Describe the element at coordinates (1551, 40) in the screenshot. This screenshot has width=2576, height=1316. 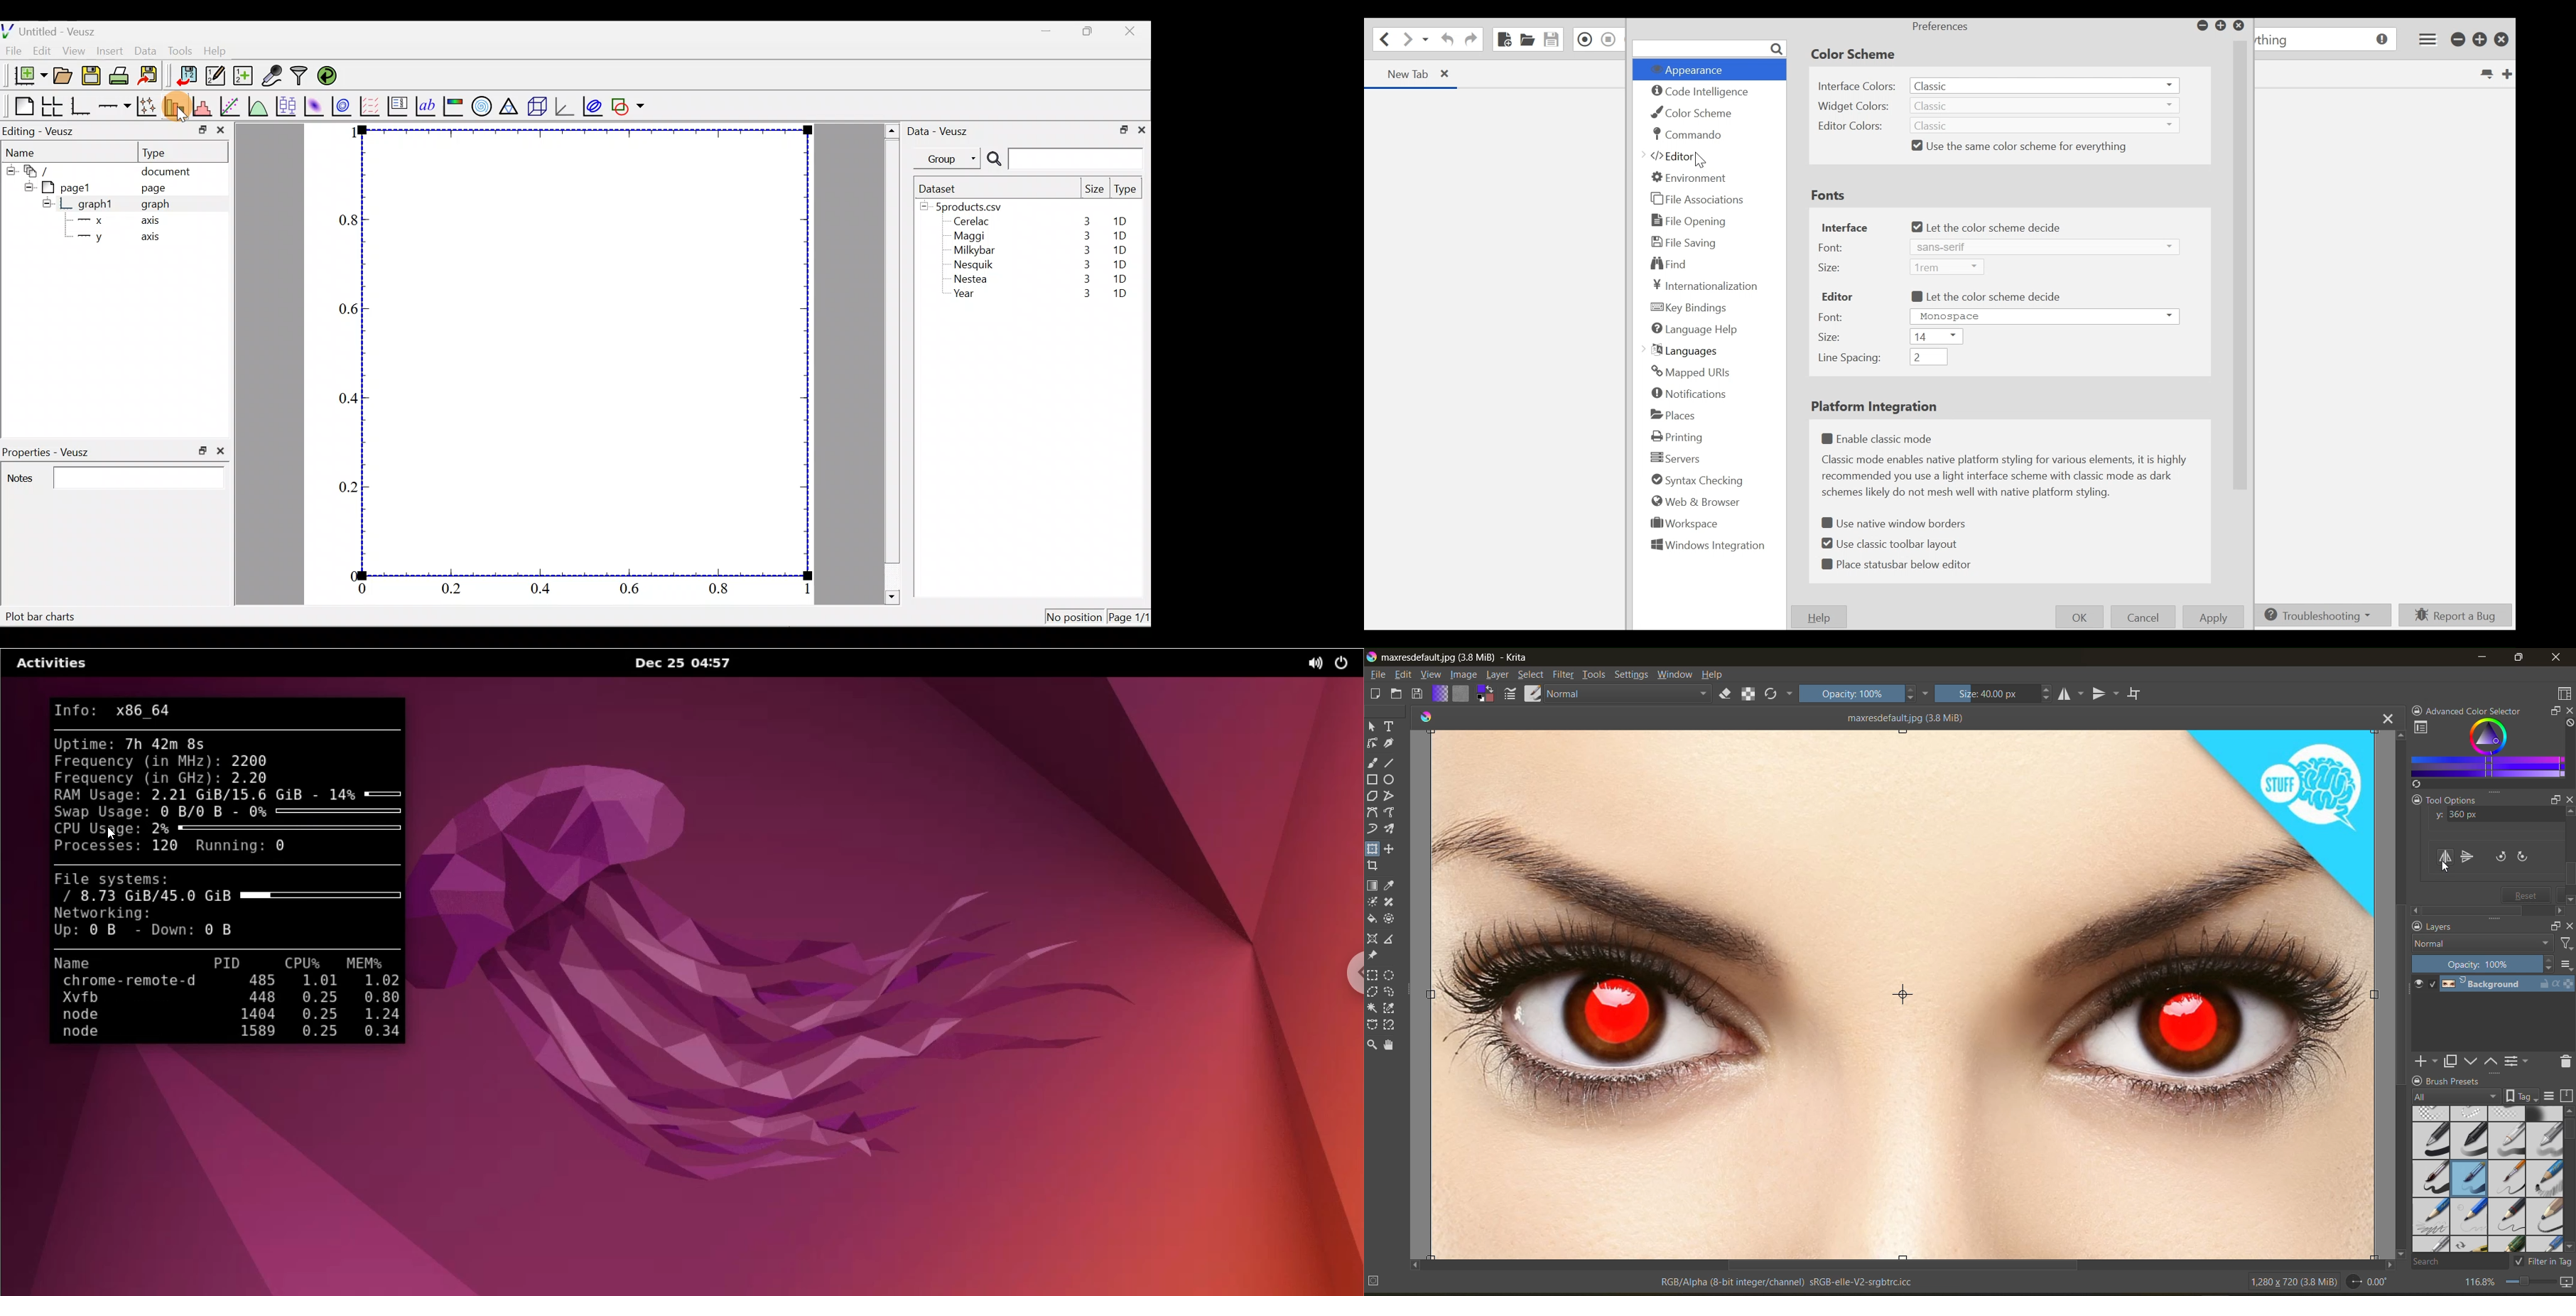
I see `Save File` at that location.